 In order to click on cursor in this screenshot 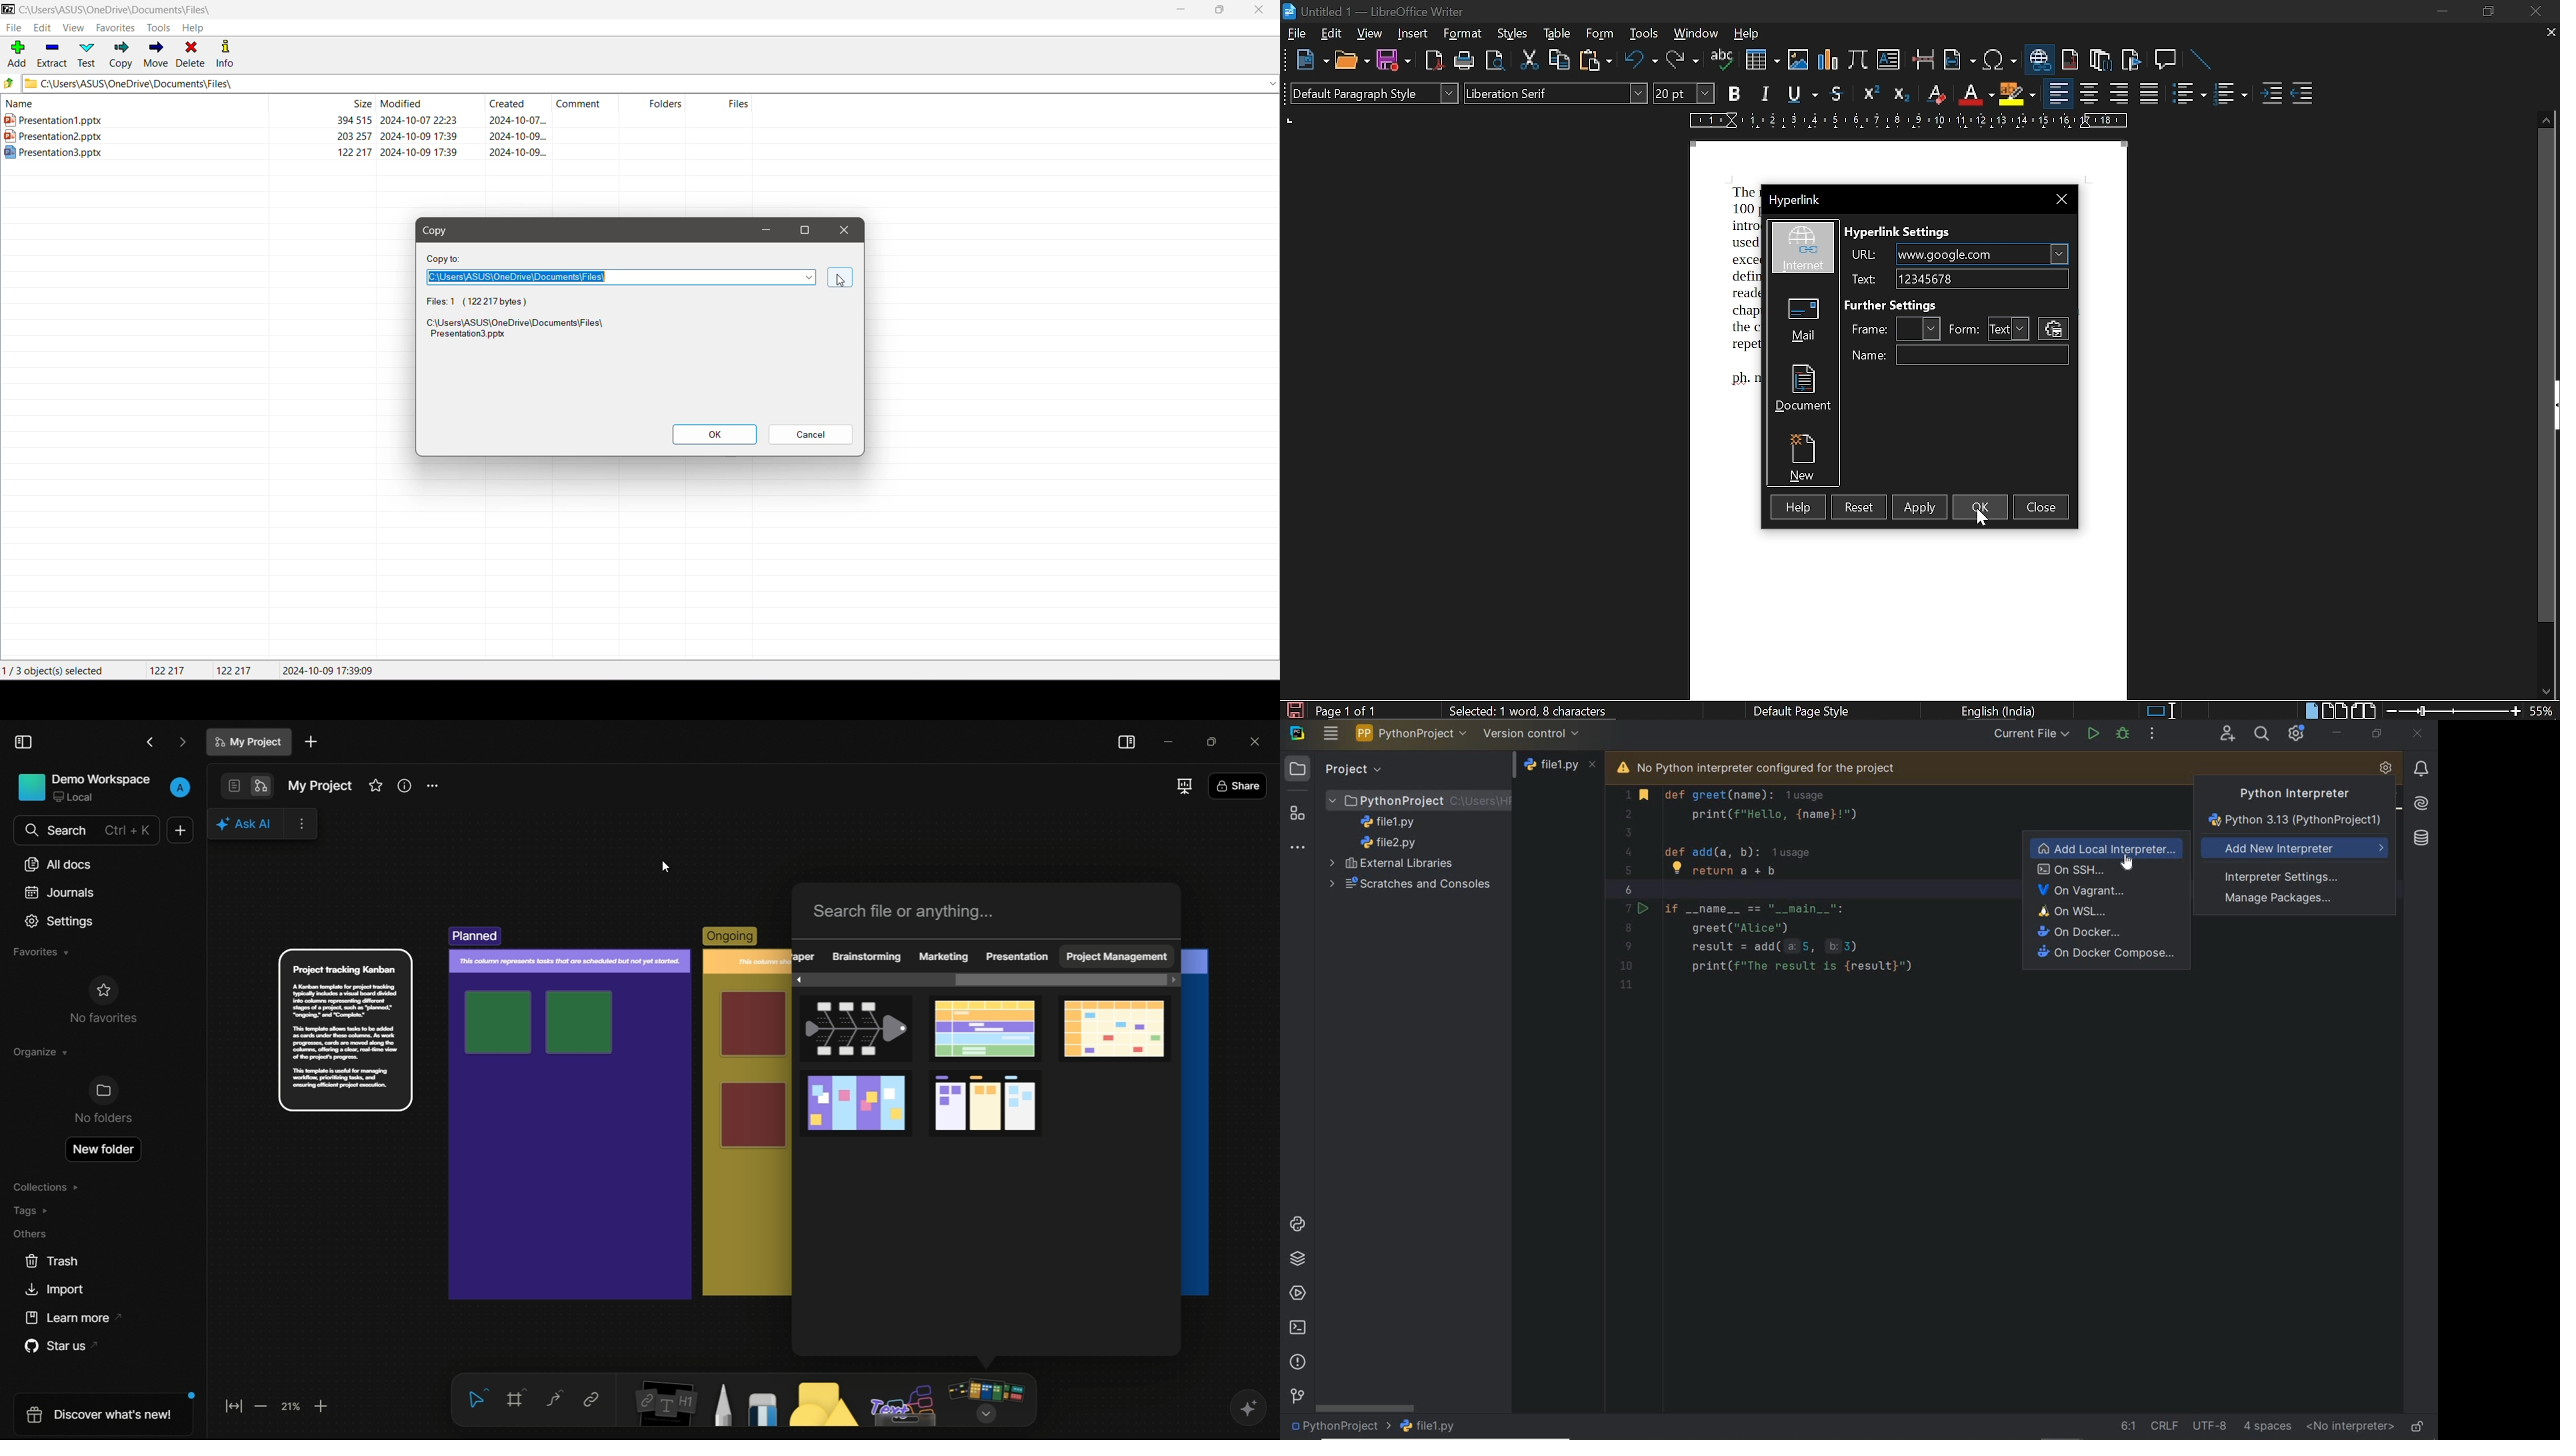, I will do `click(839, 278)`.